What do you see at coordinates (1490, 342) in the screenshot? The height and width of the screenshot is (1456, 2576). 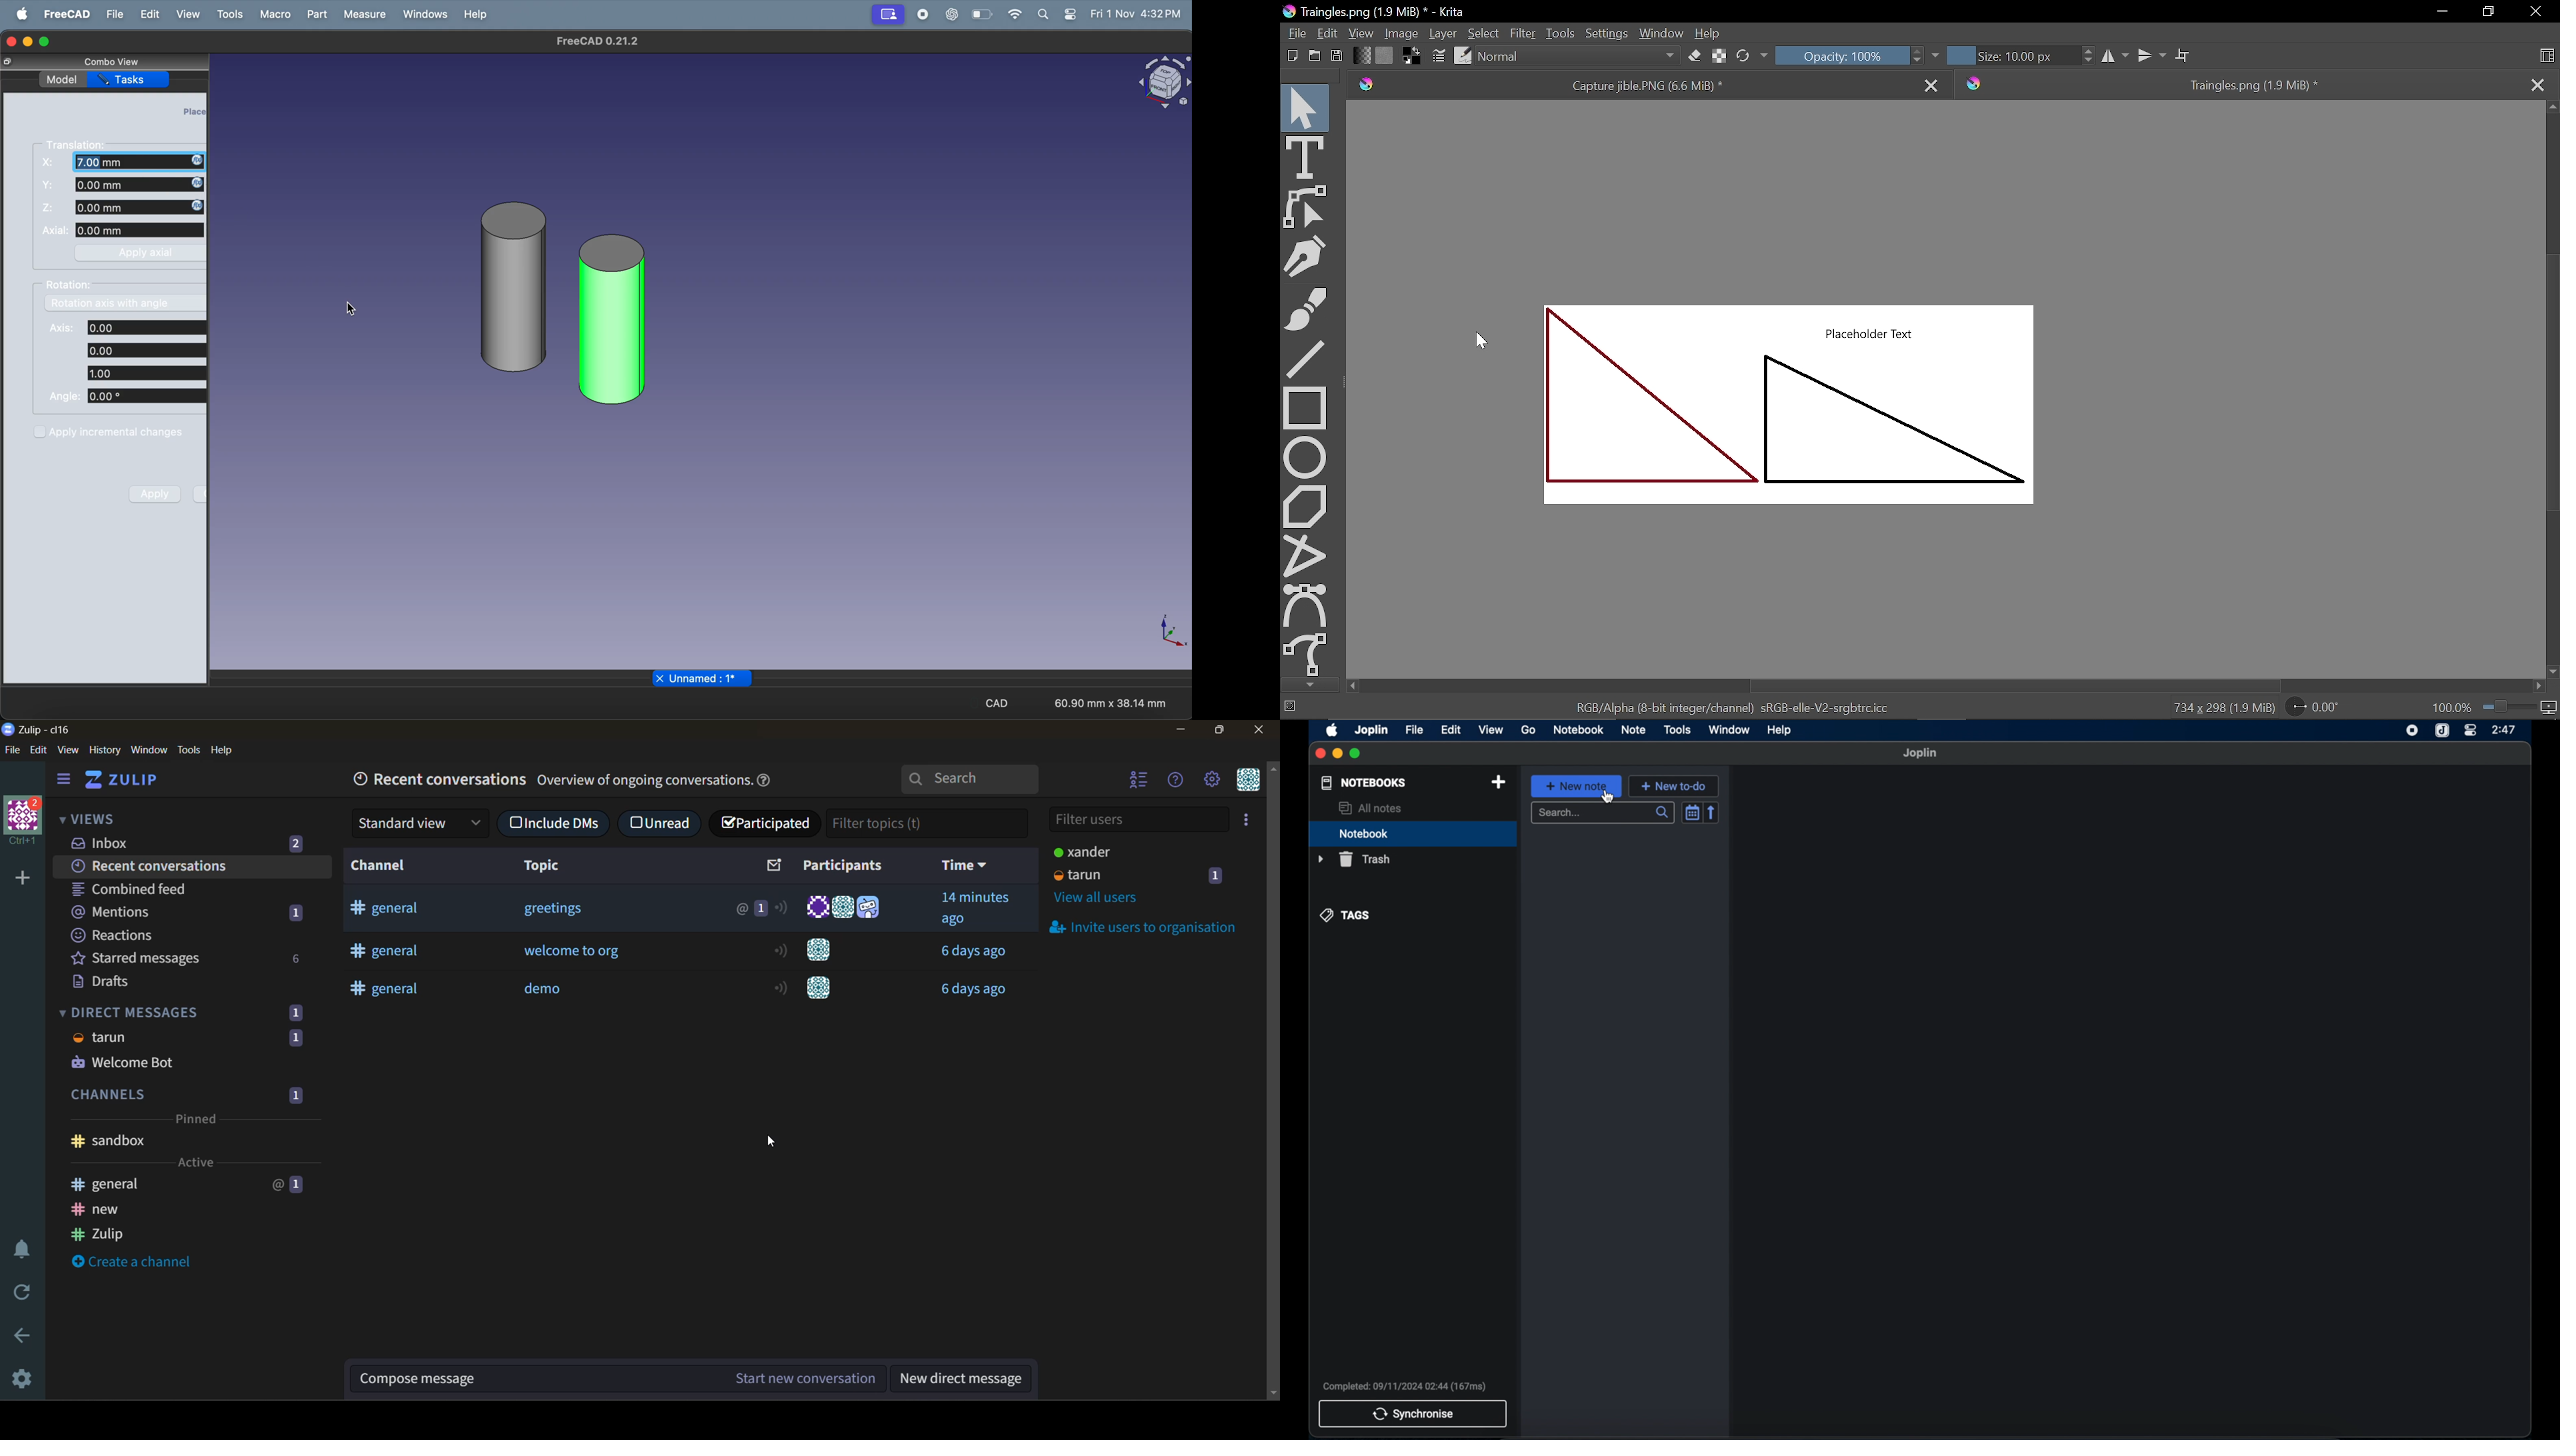 I see `Cursor` at bounding box center [1490, 342].